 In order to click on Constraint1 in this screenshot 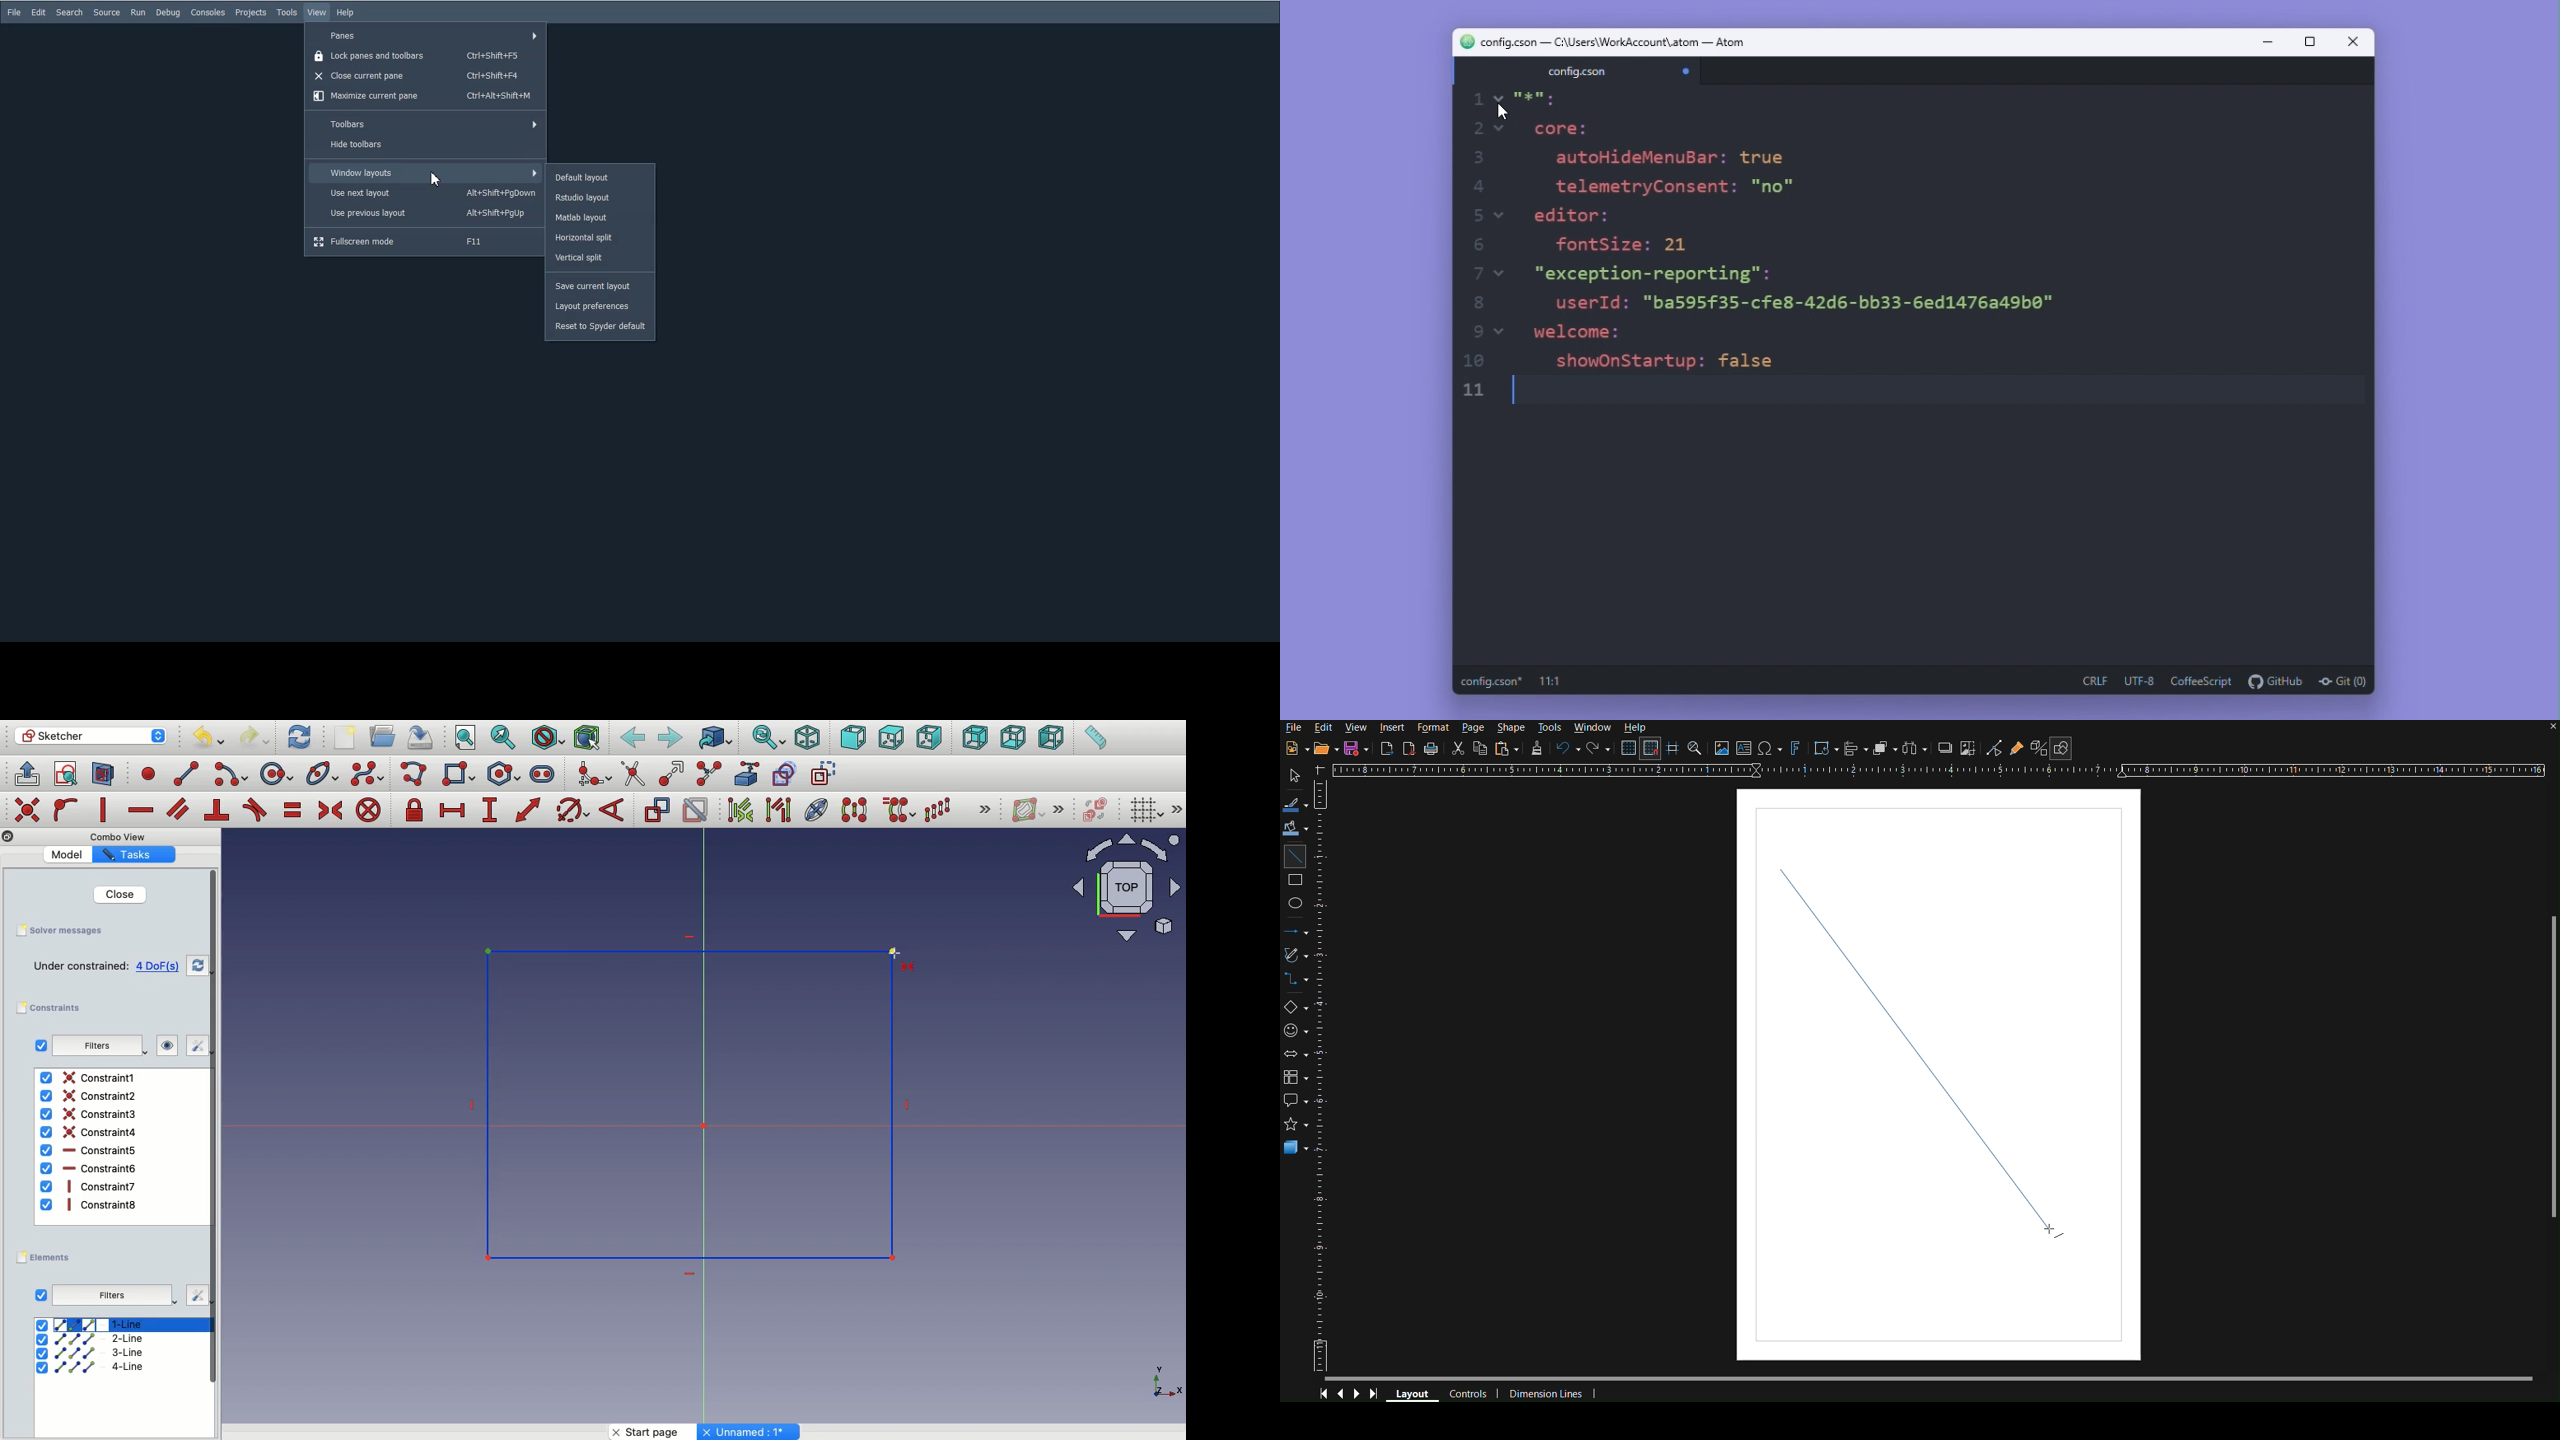, I will do `click(87, 1078)`.